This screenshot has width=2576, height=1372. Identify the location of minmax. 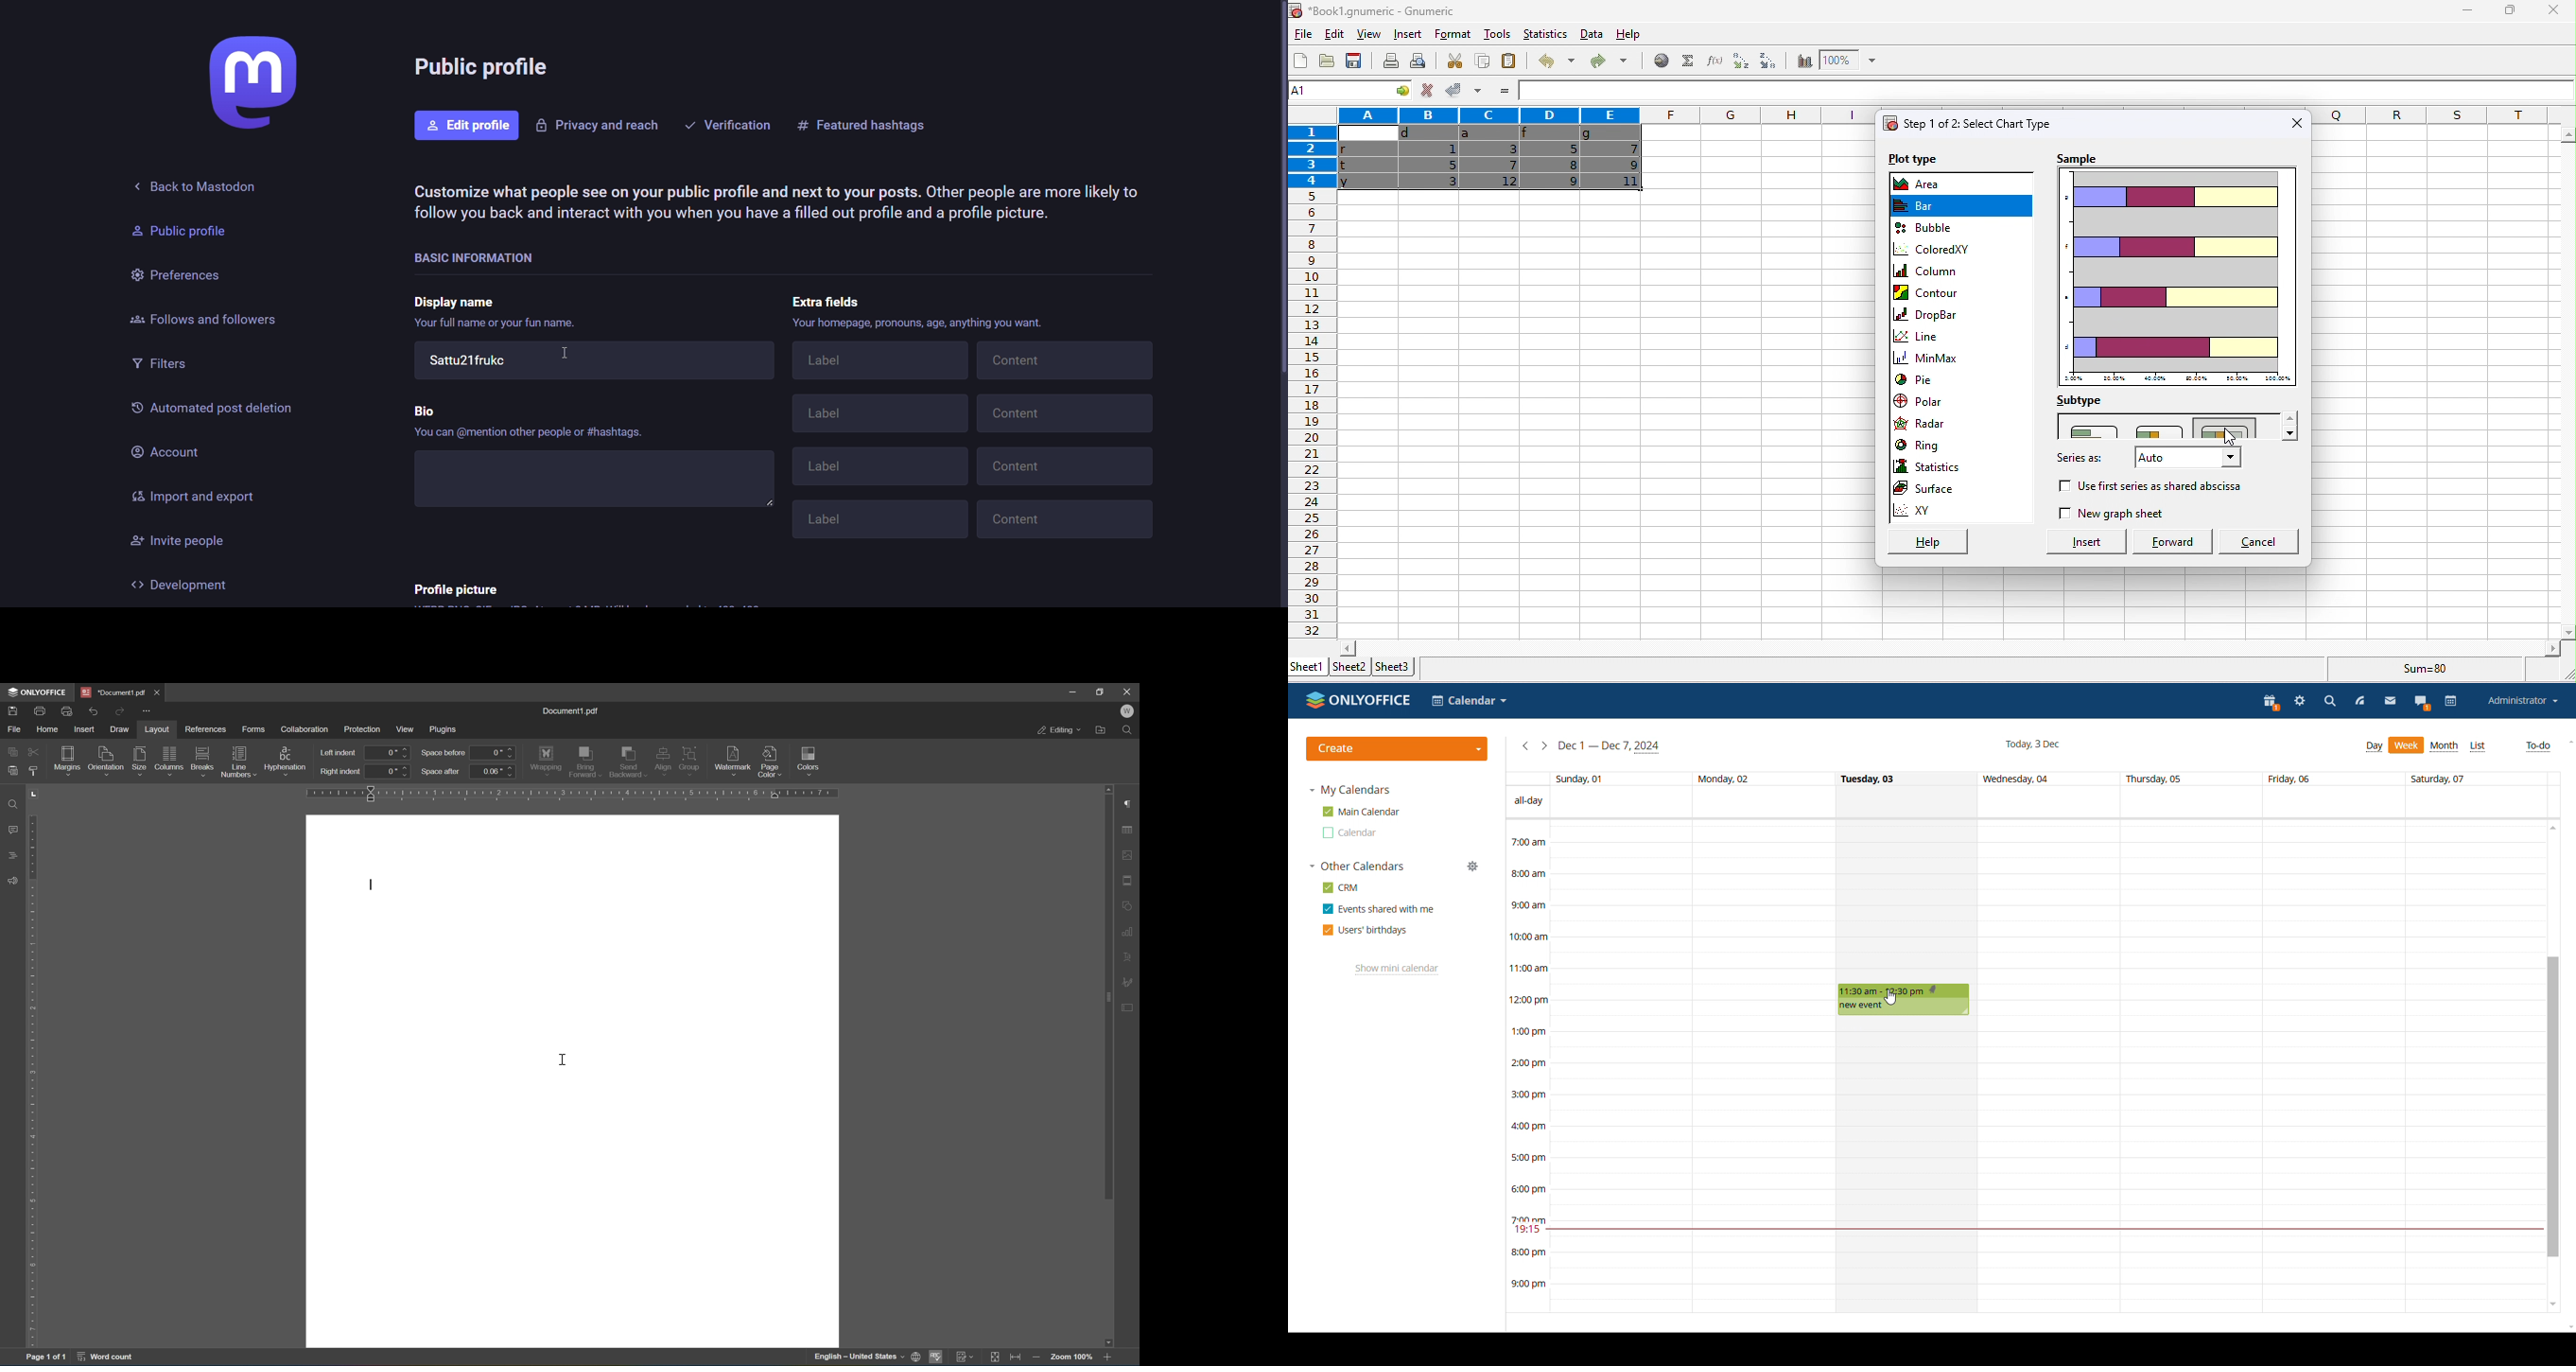
(1929, 359).